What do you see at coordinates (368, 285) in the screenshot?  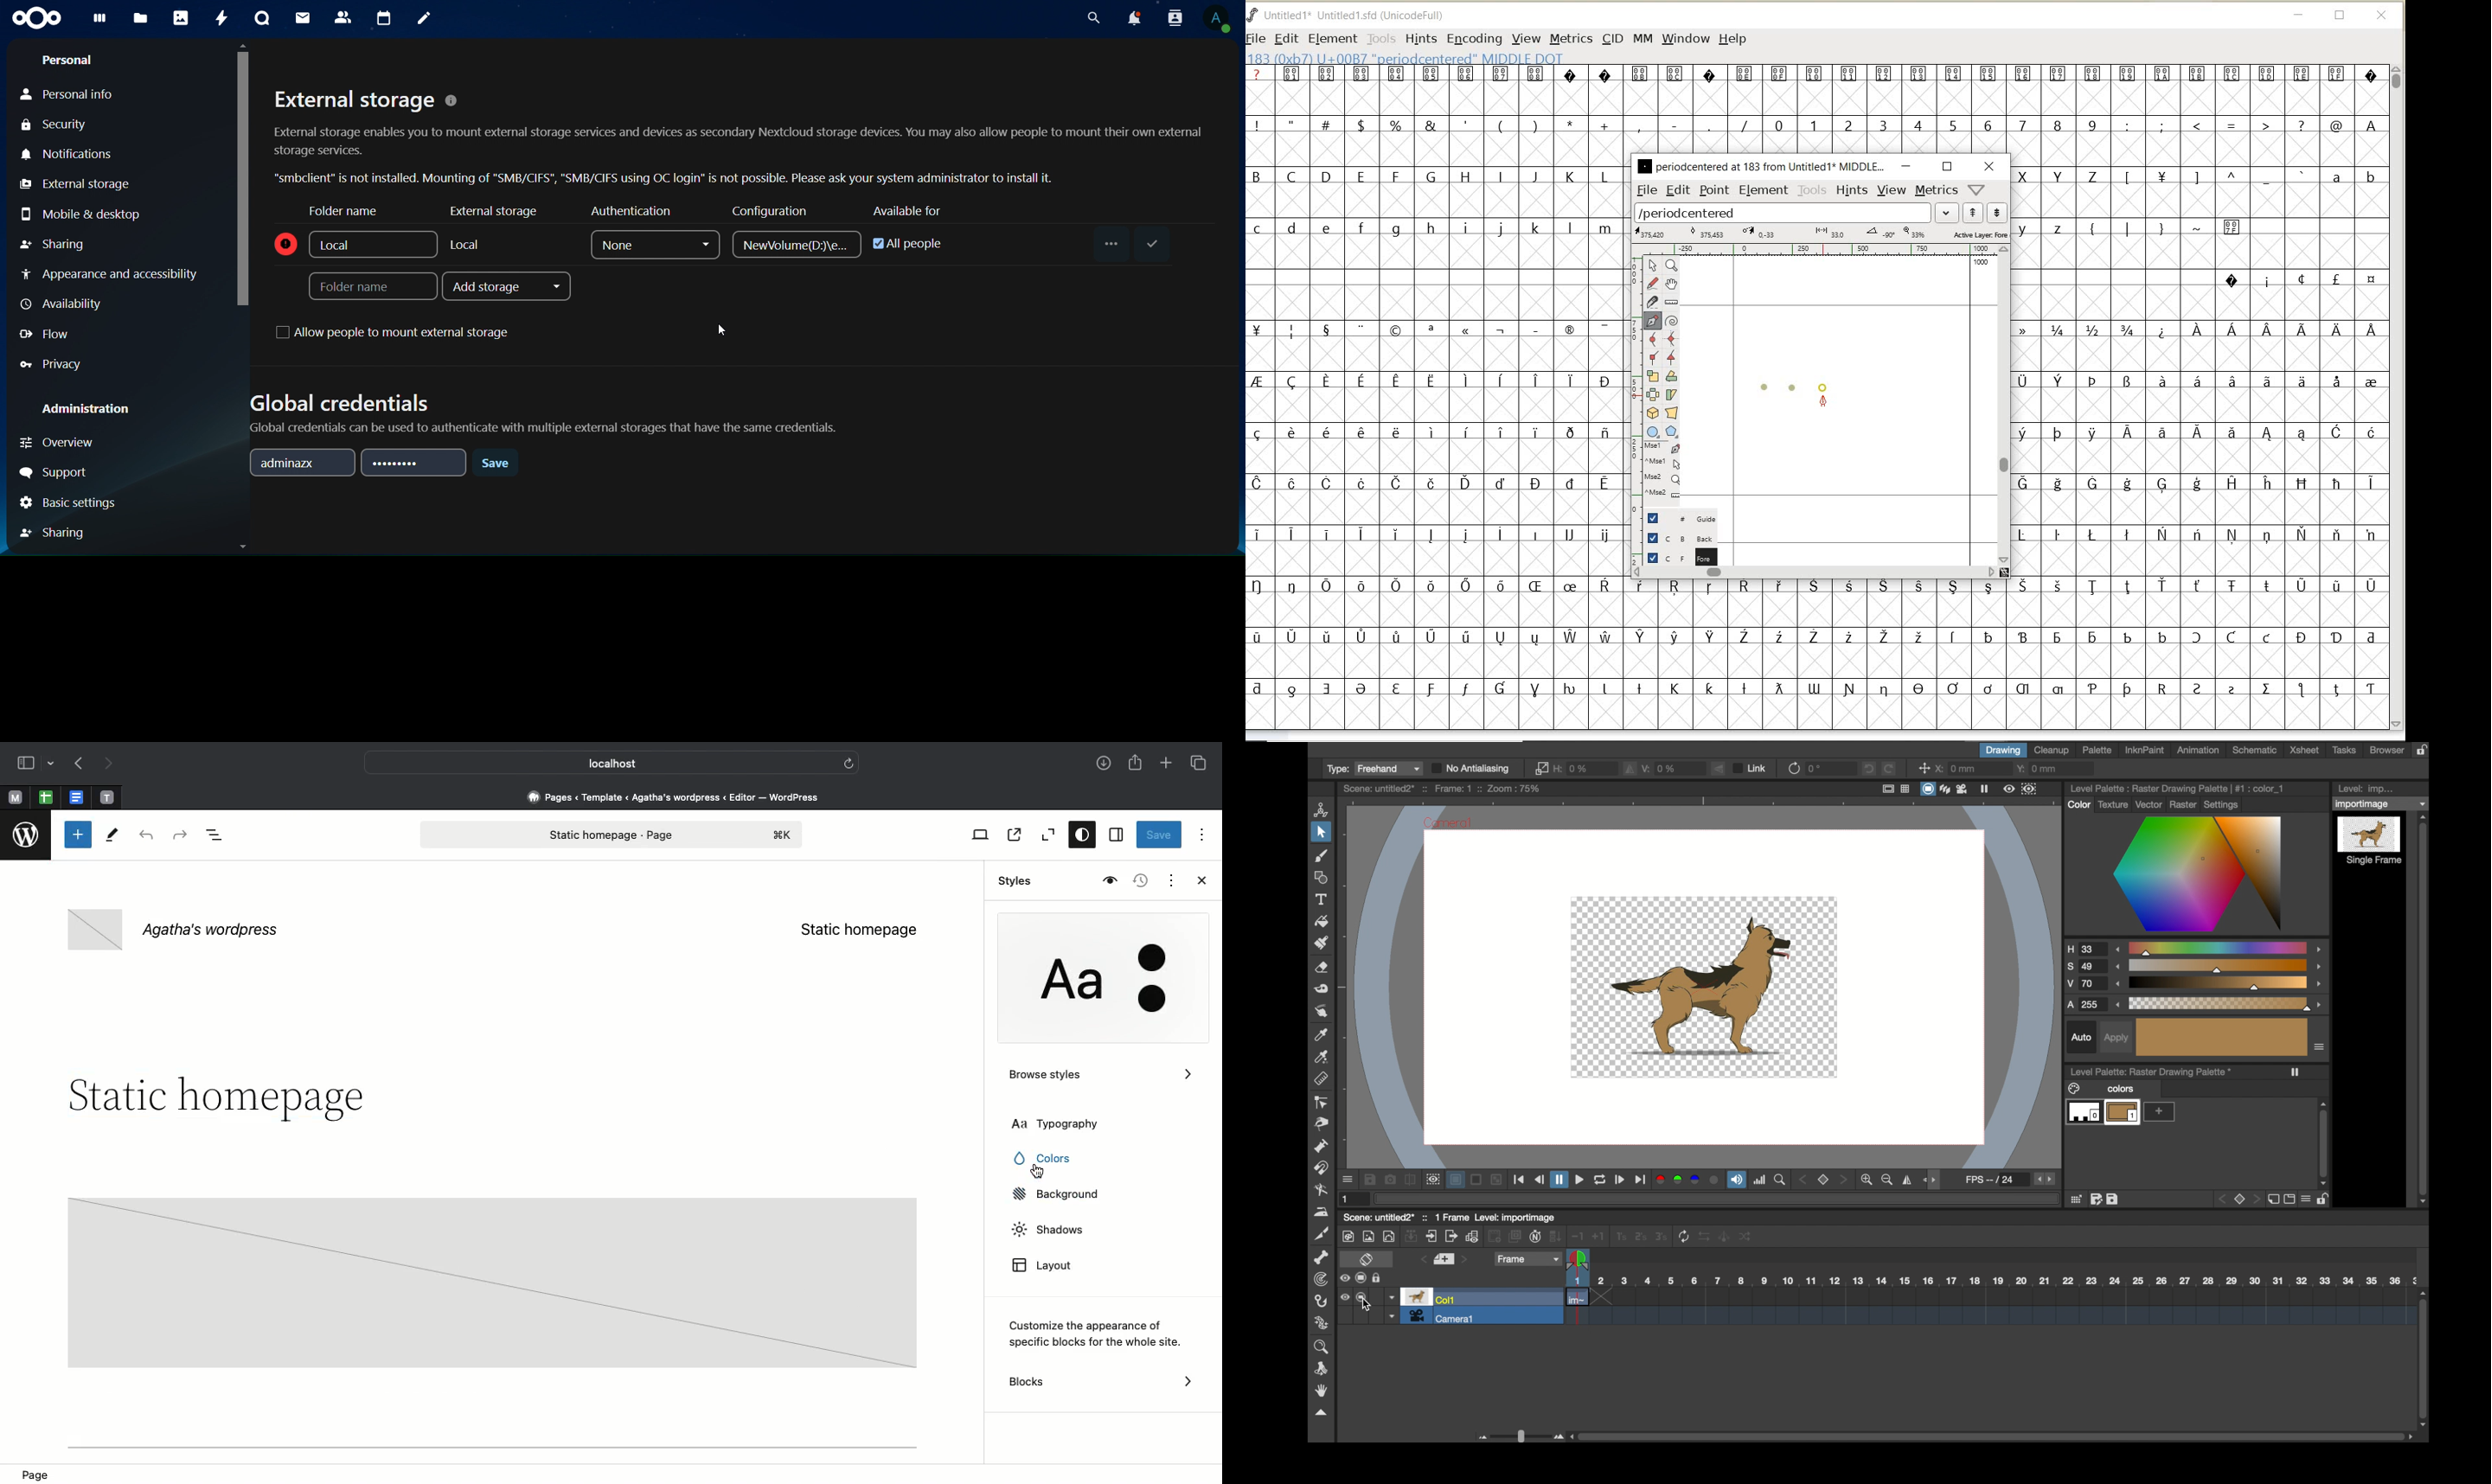 I see `folder name` at bounding box center [368, 285].